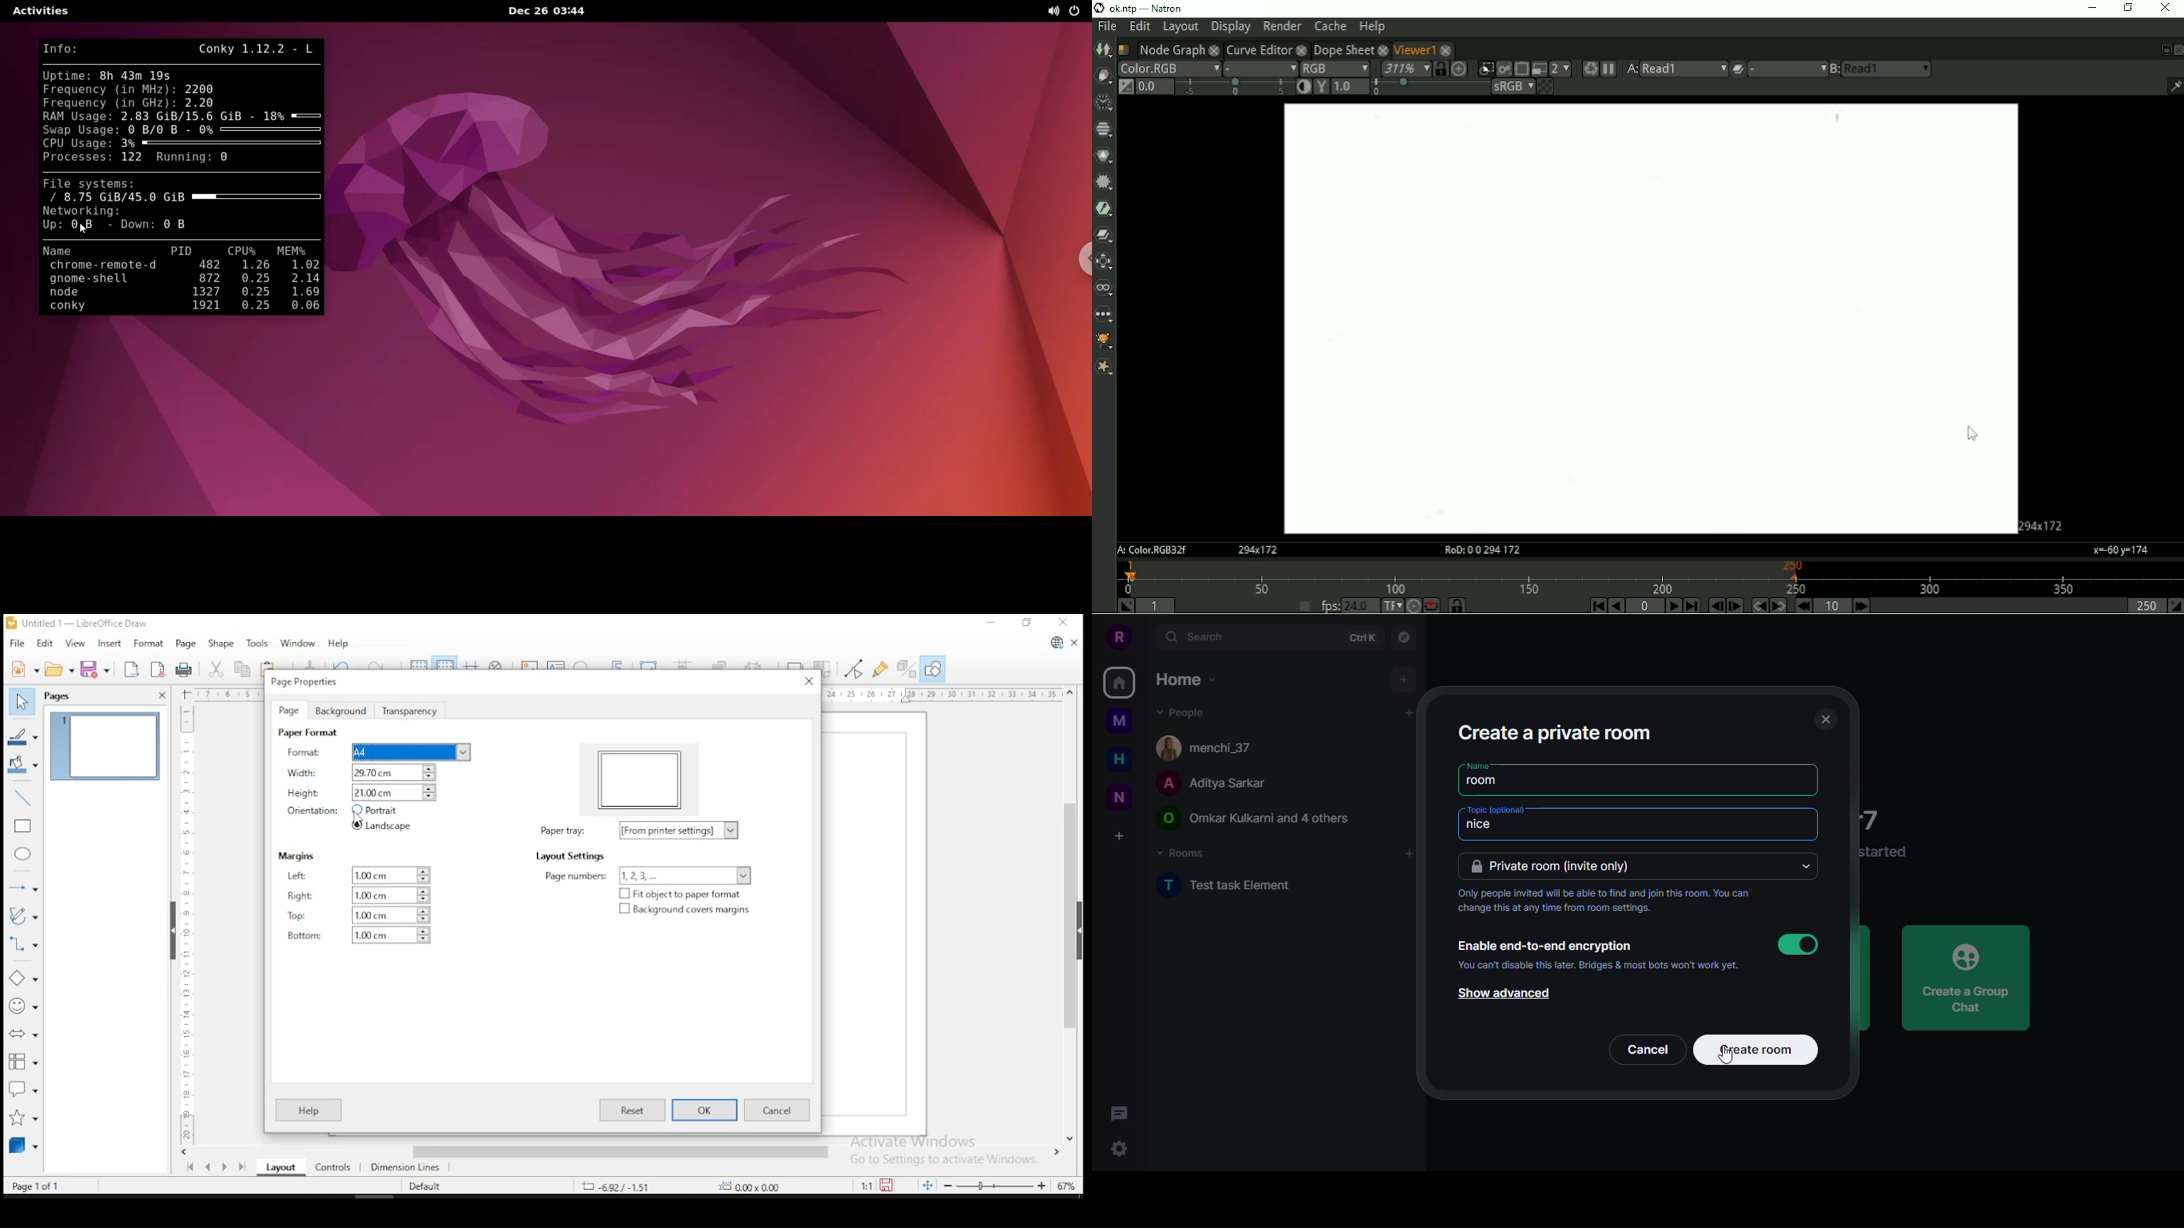  What do you see at coordinates (24, 1037) in the screenshot?
I see `block arrows` at bounding box center [24, 1037].